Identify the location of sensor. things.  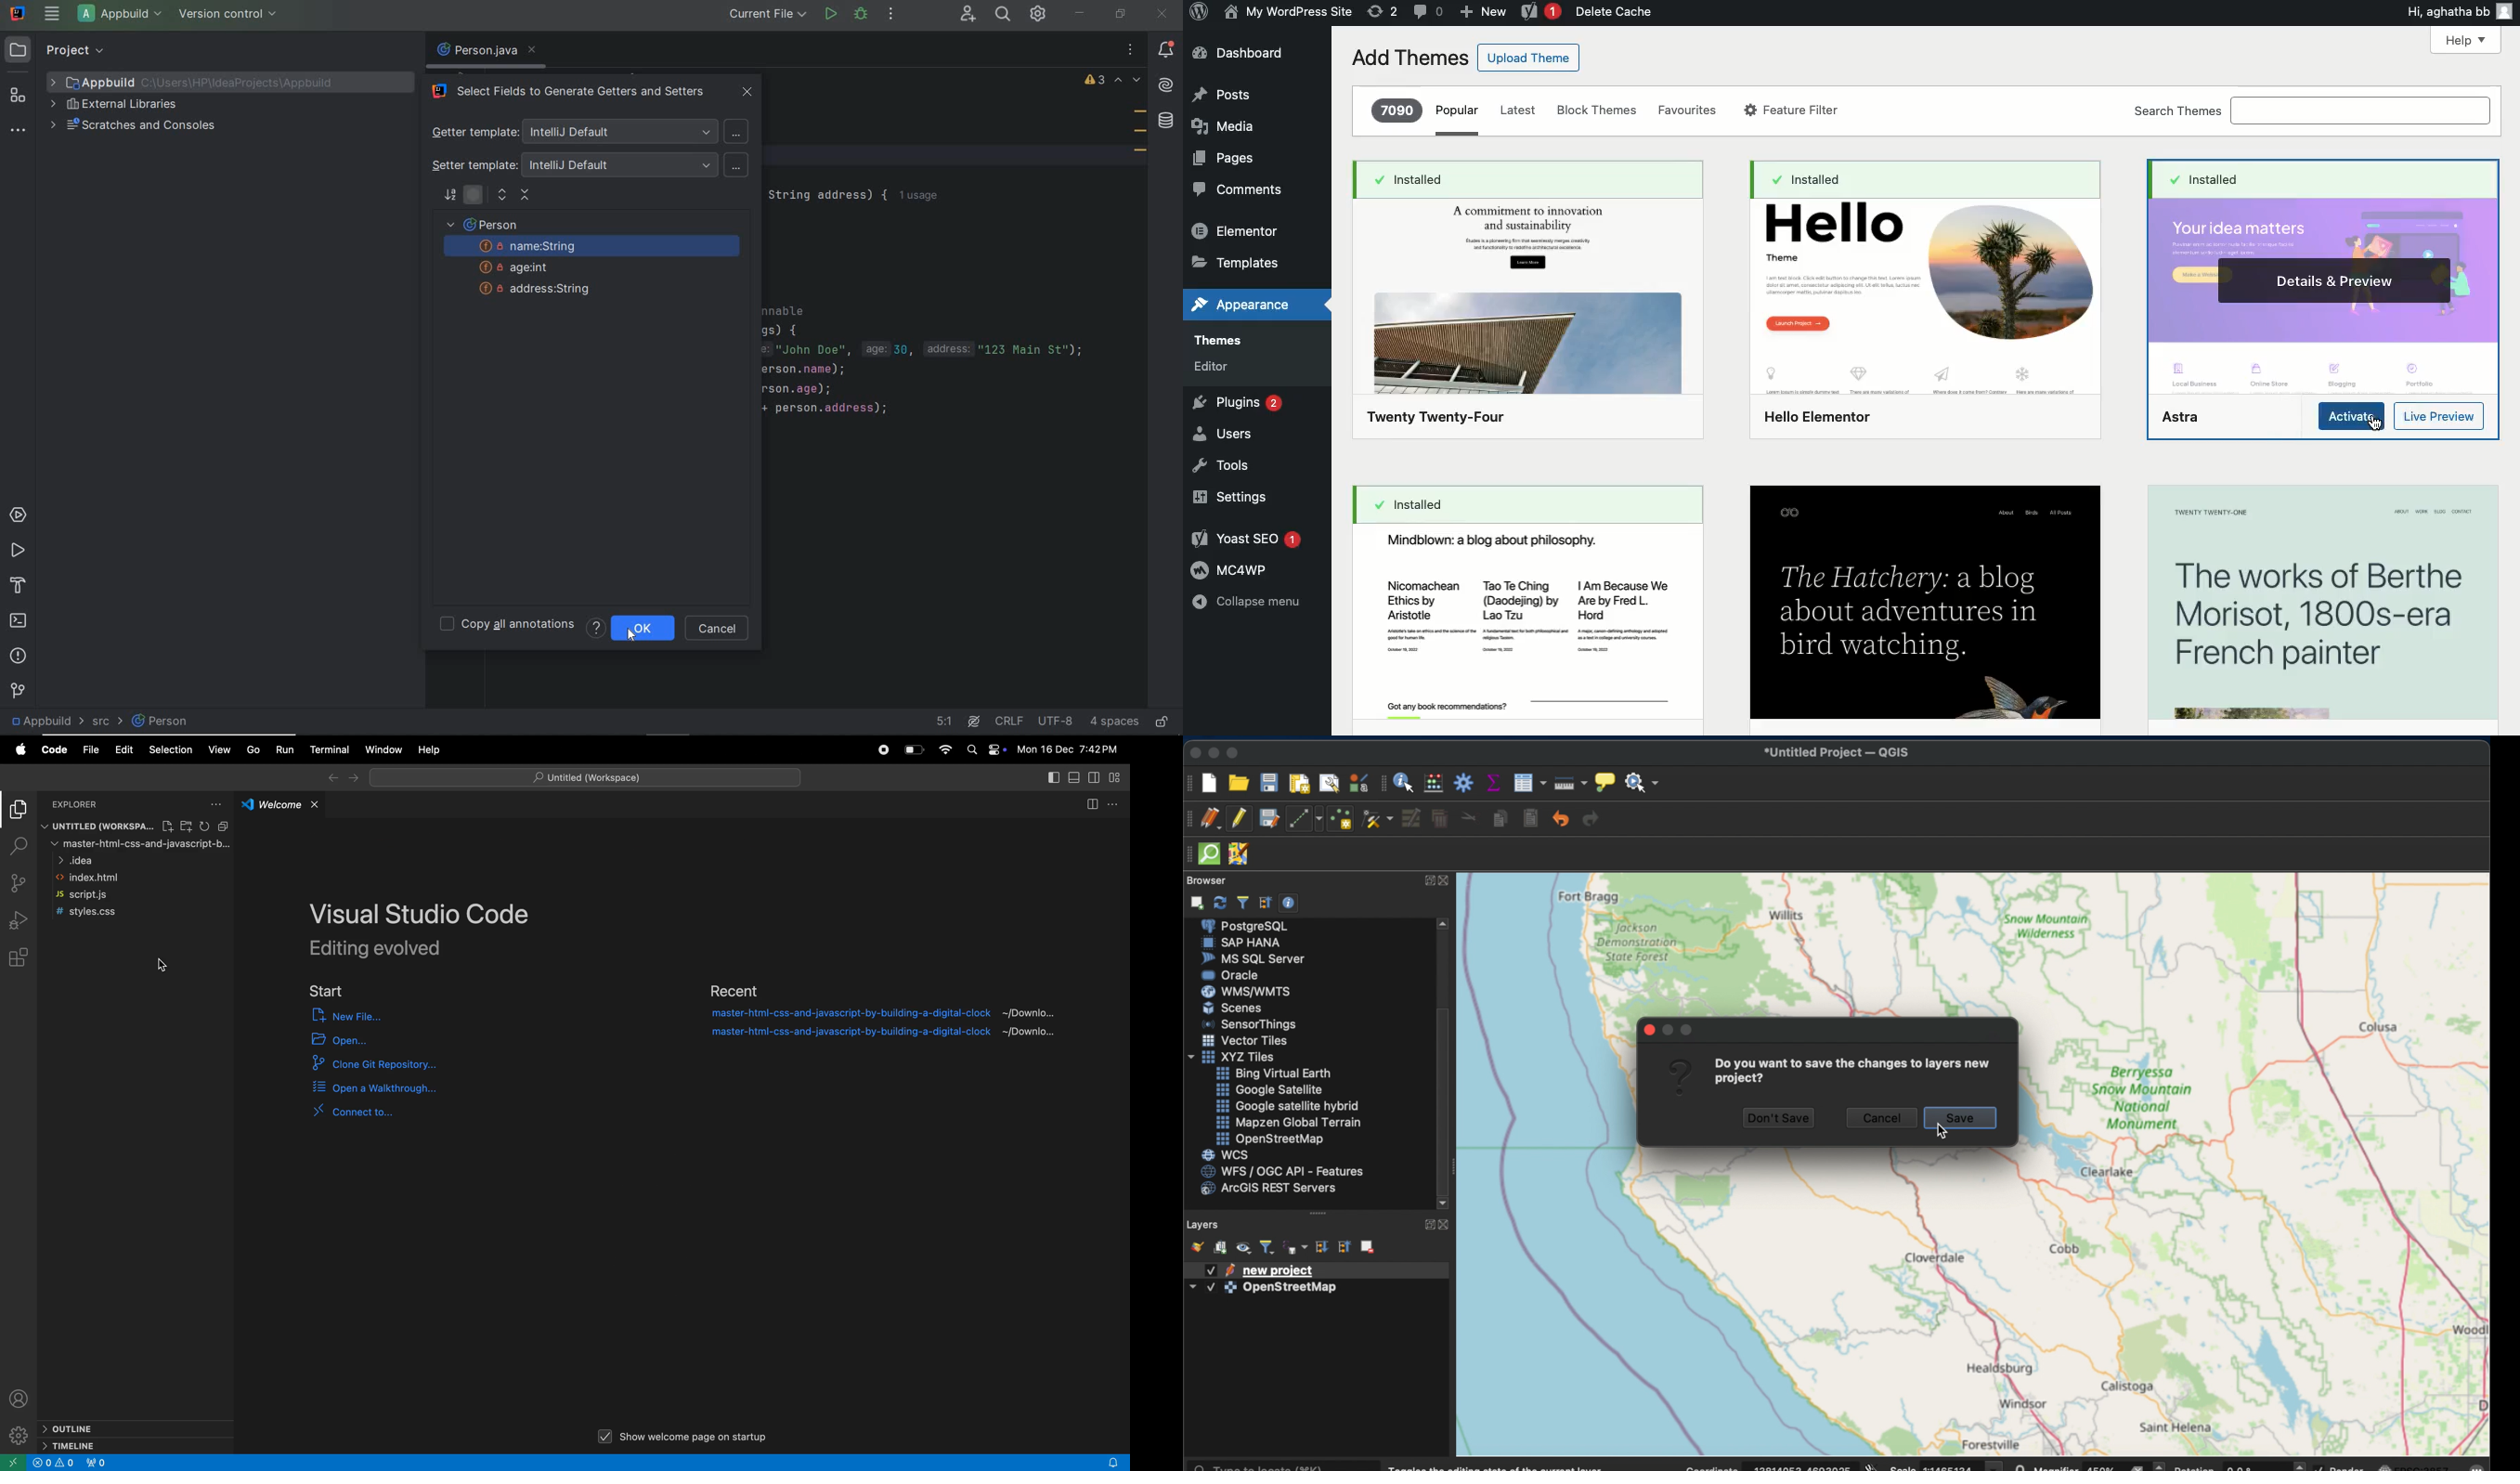
(1245, 1024).